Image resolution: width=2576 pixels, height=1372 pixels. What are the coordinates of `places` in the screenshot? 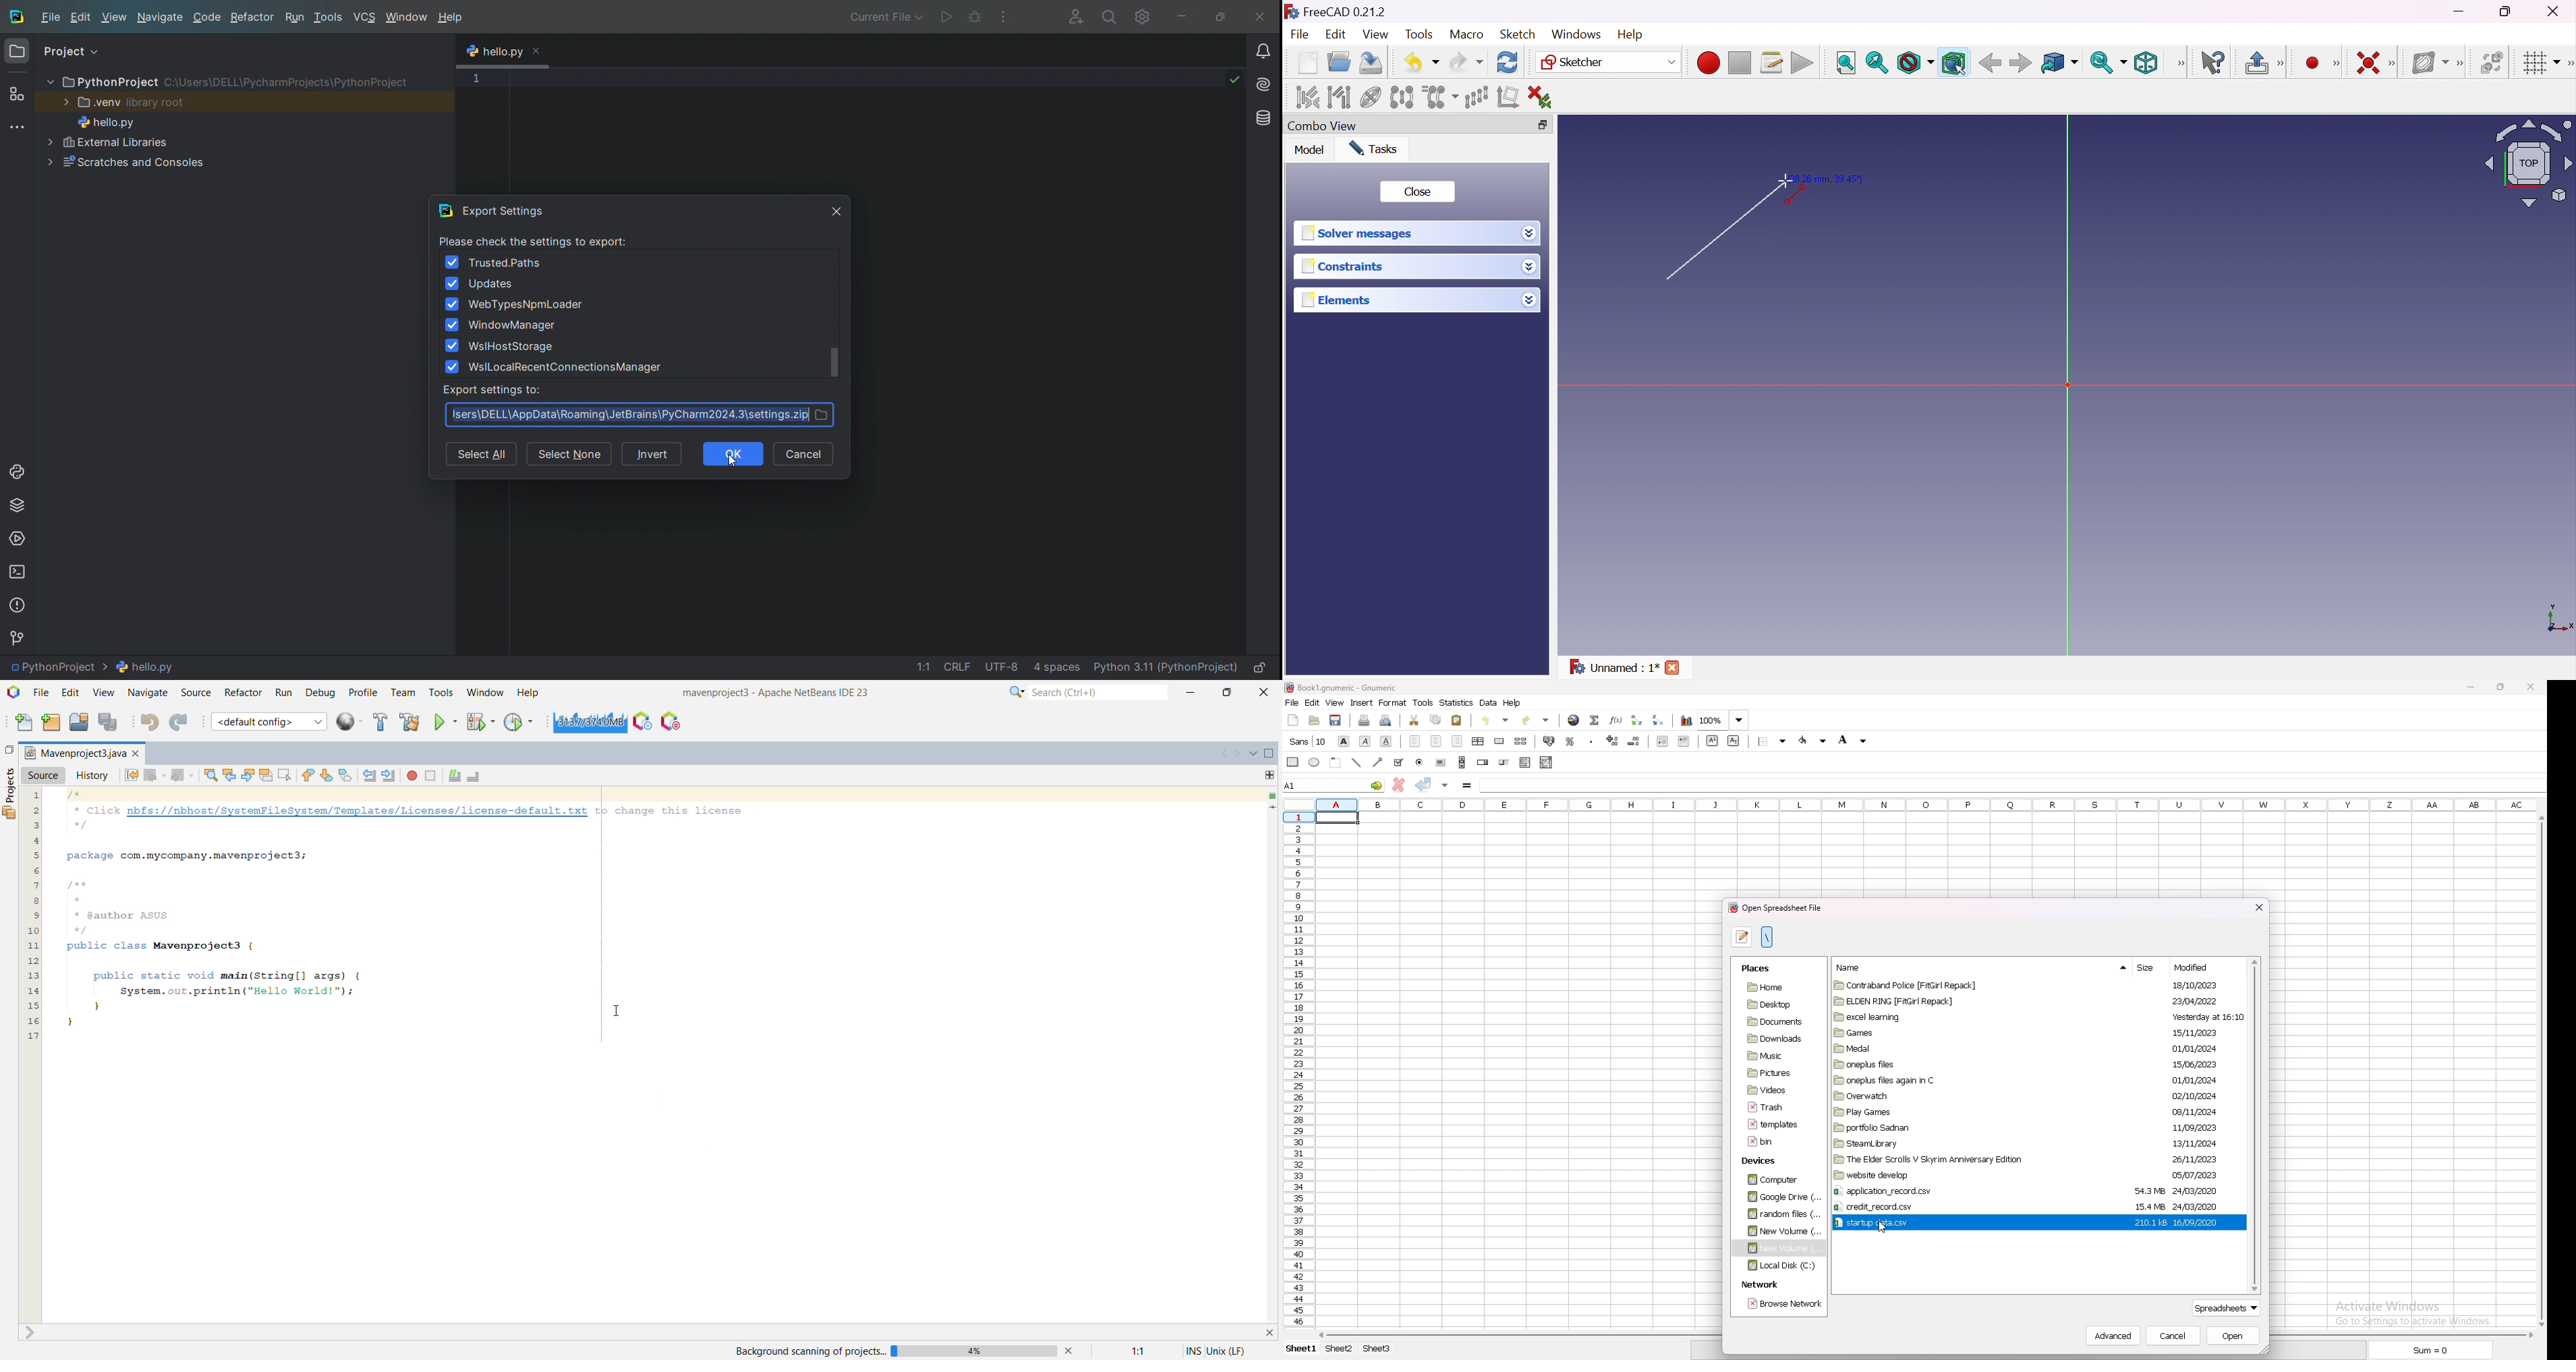 It's located at (1762, 967).